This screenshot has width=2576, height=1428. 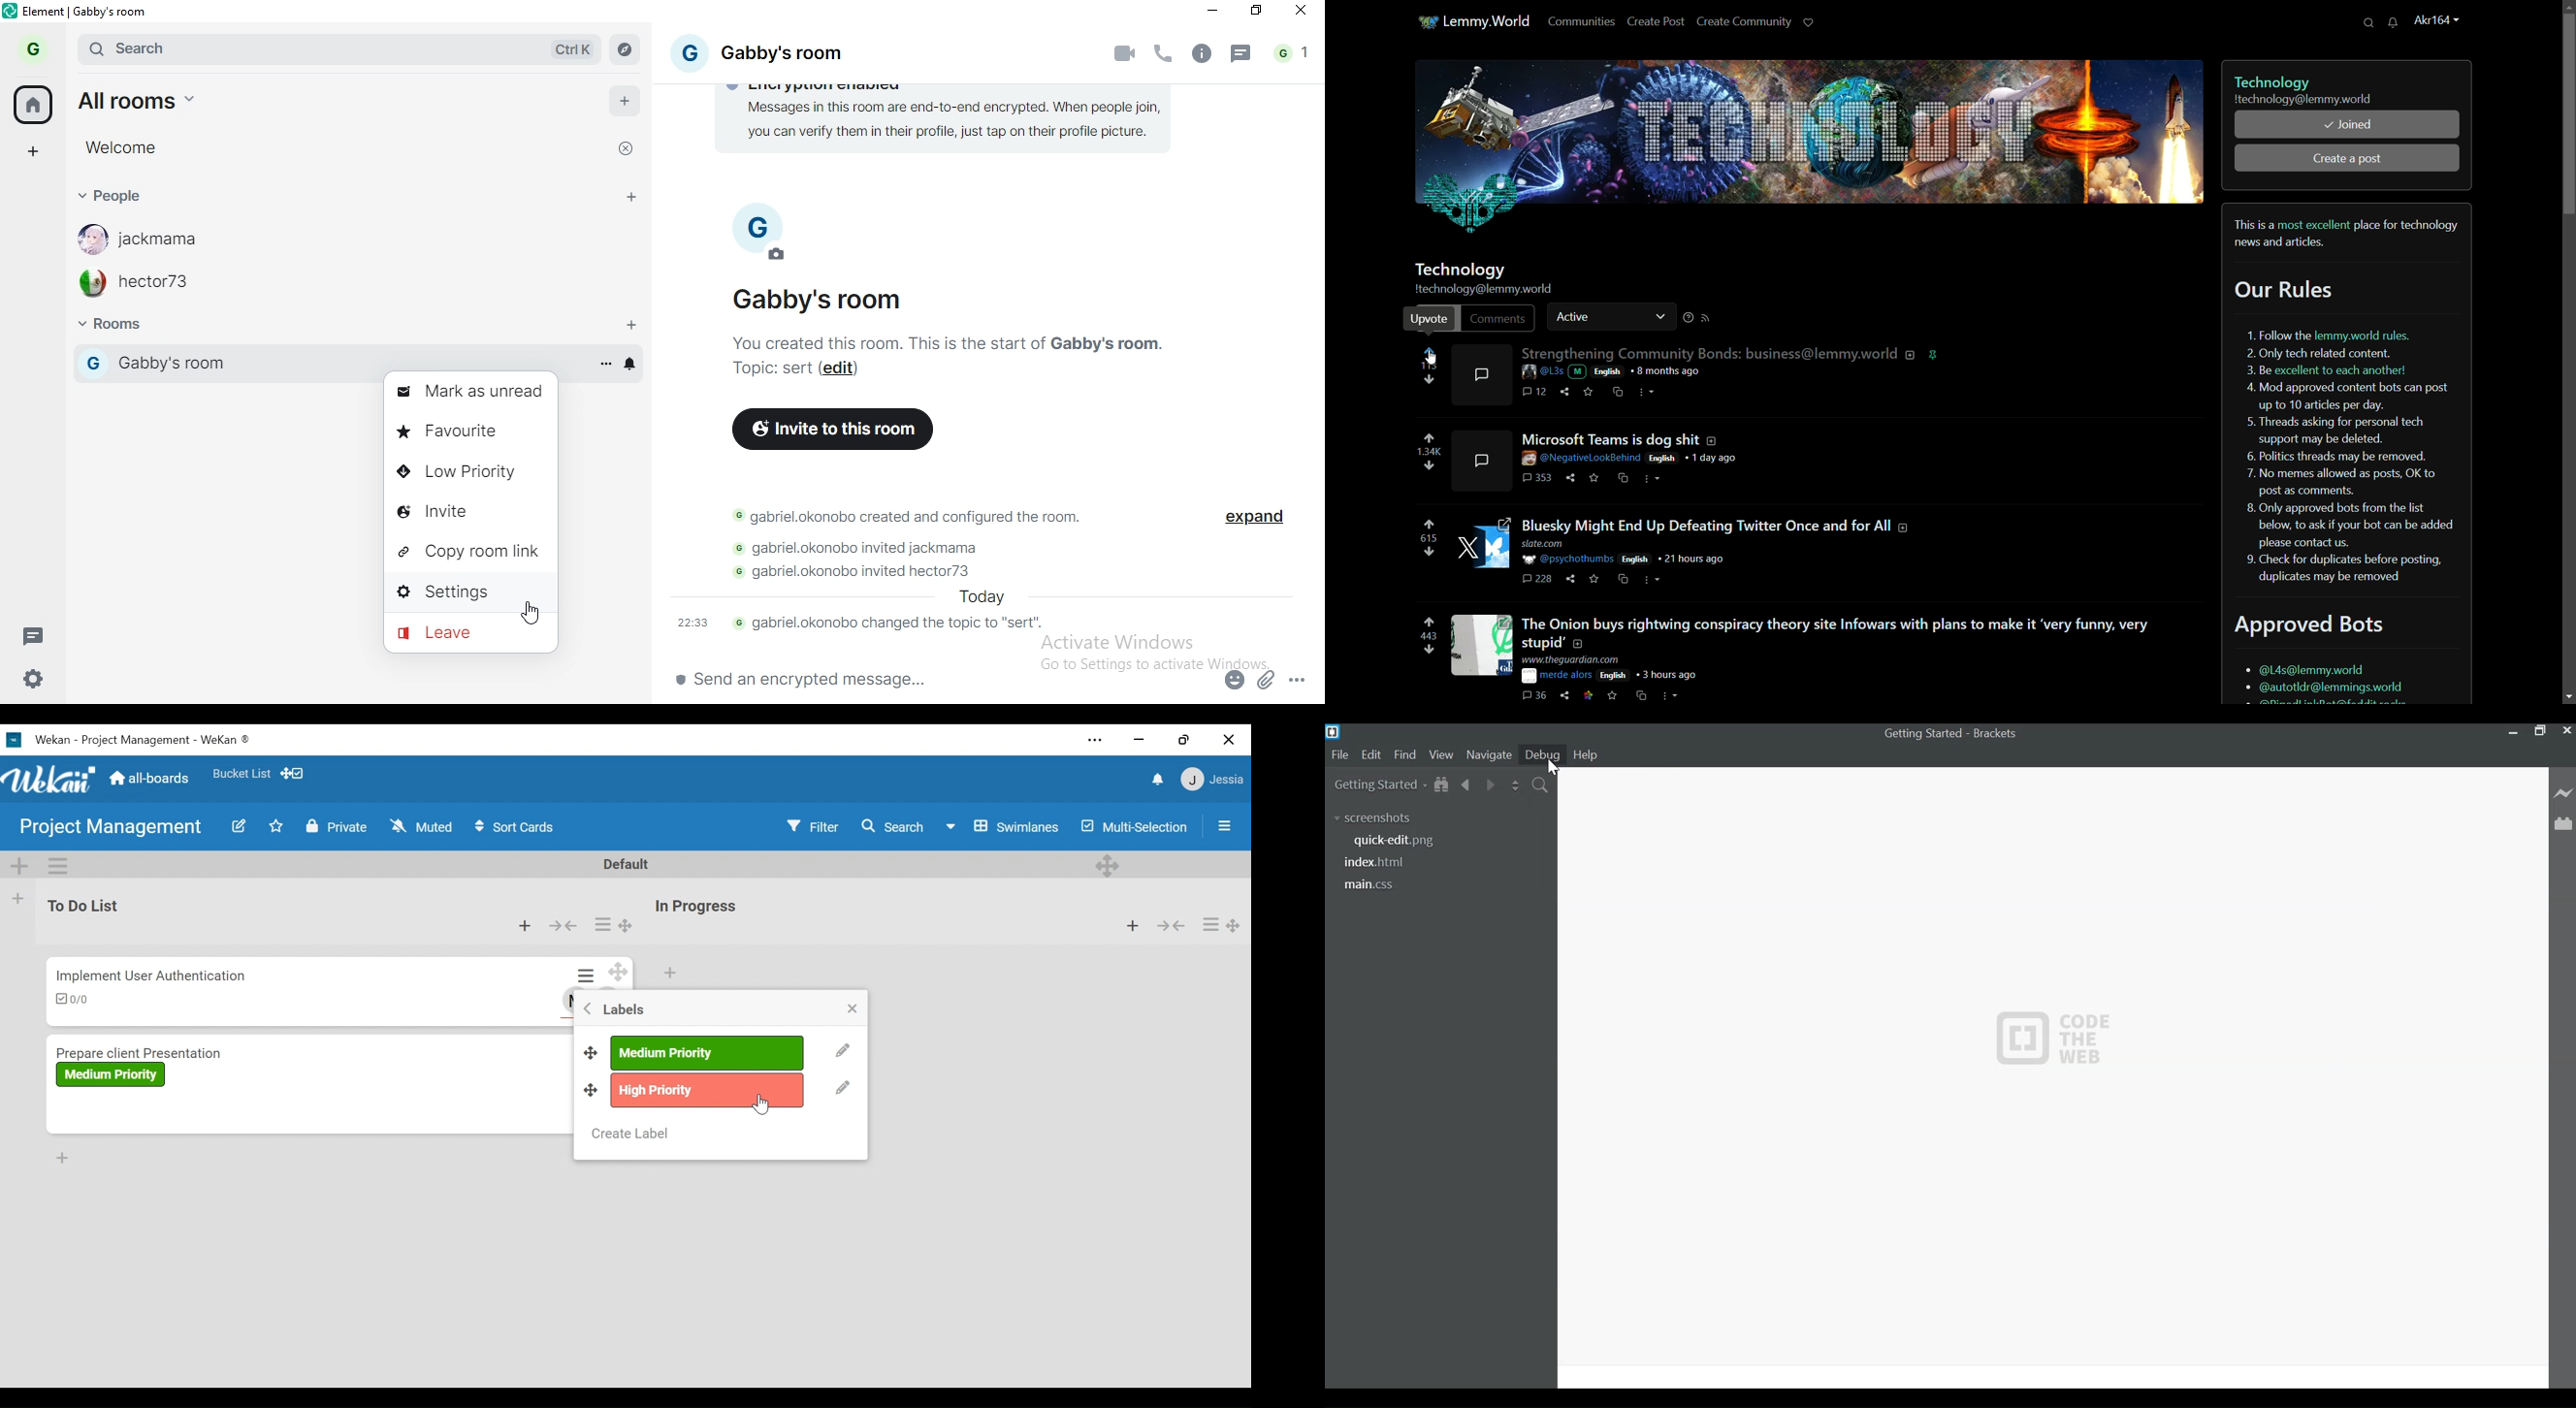 I want to click on Help, so click(x=1588, y=754).